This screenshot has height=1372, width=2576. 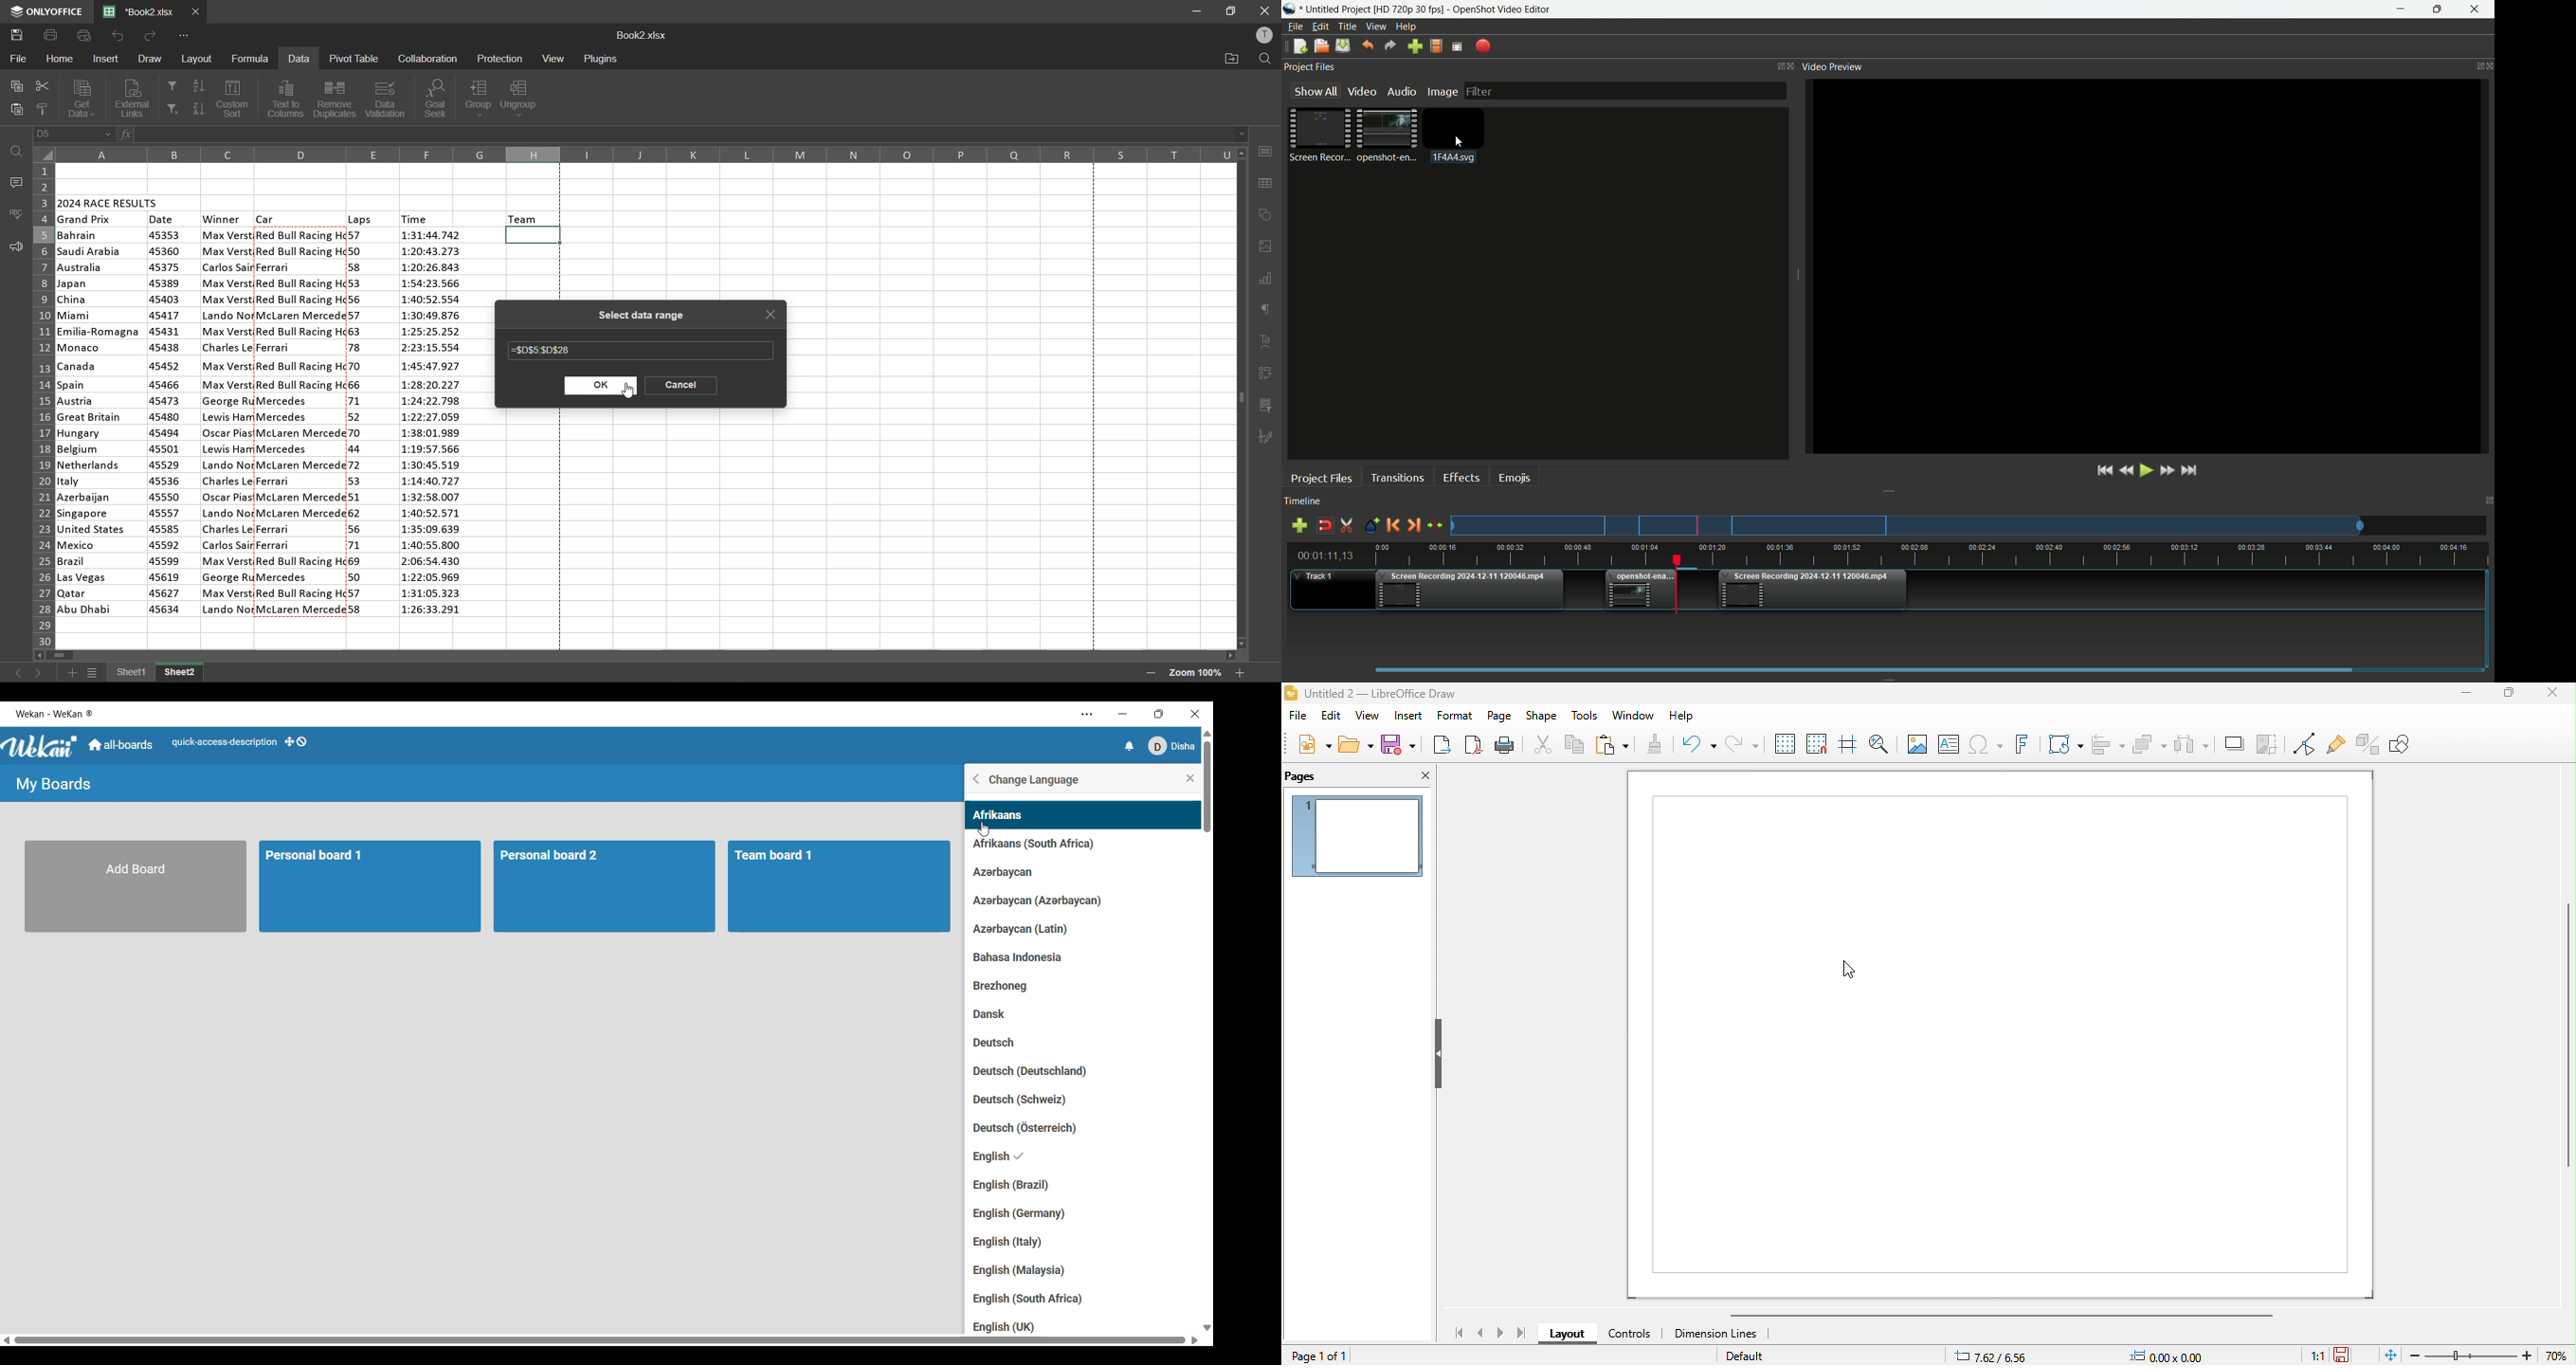 What do you see at coordinates (1329, 556) in the screenshot?
I see `Current time` at bounding box center [1329, 556].